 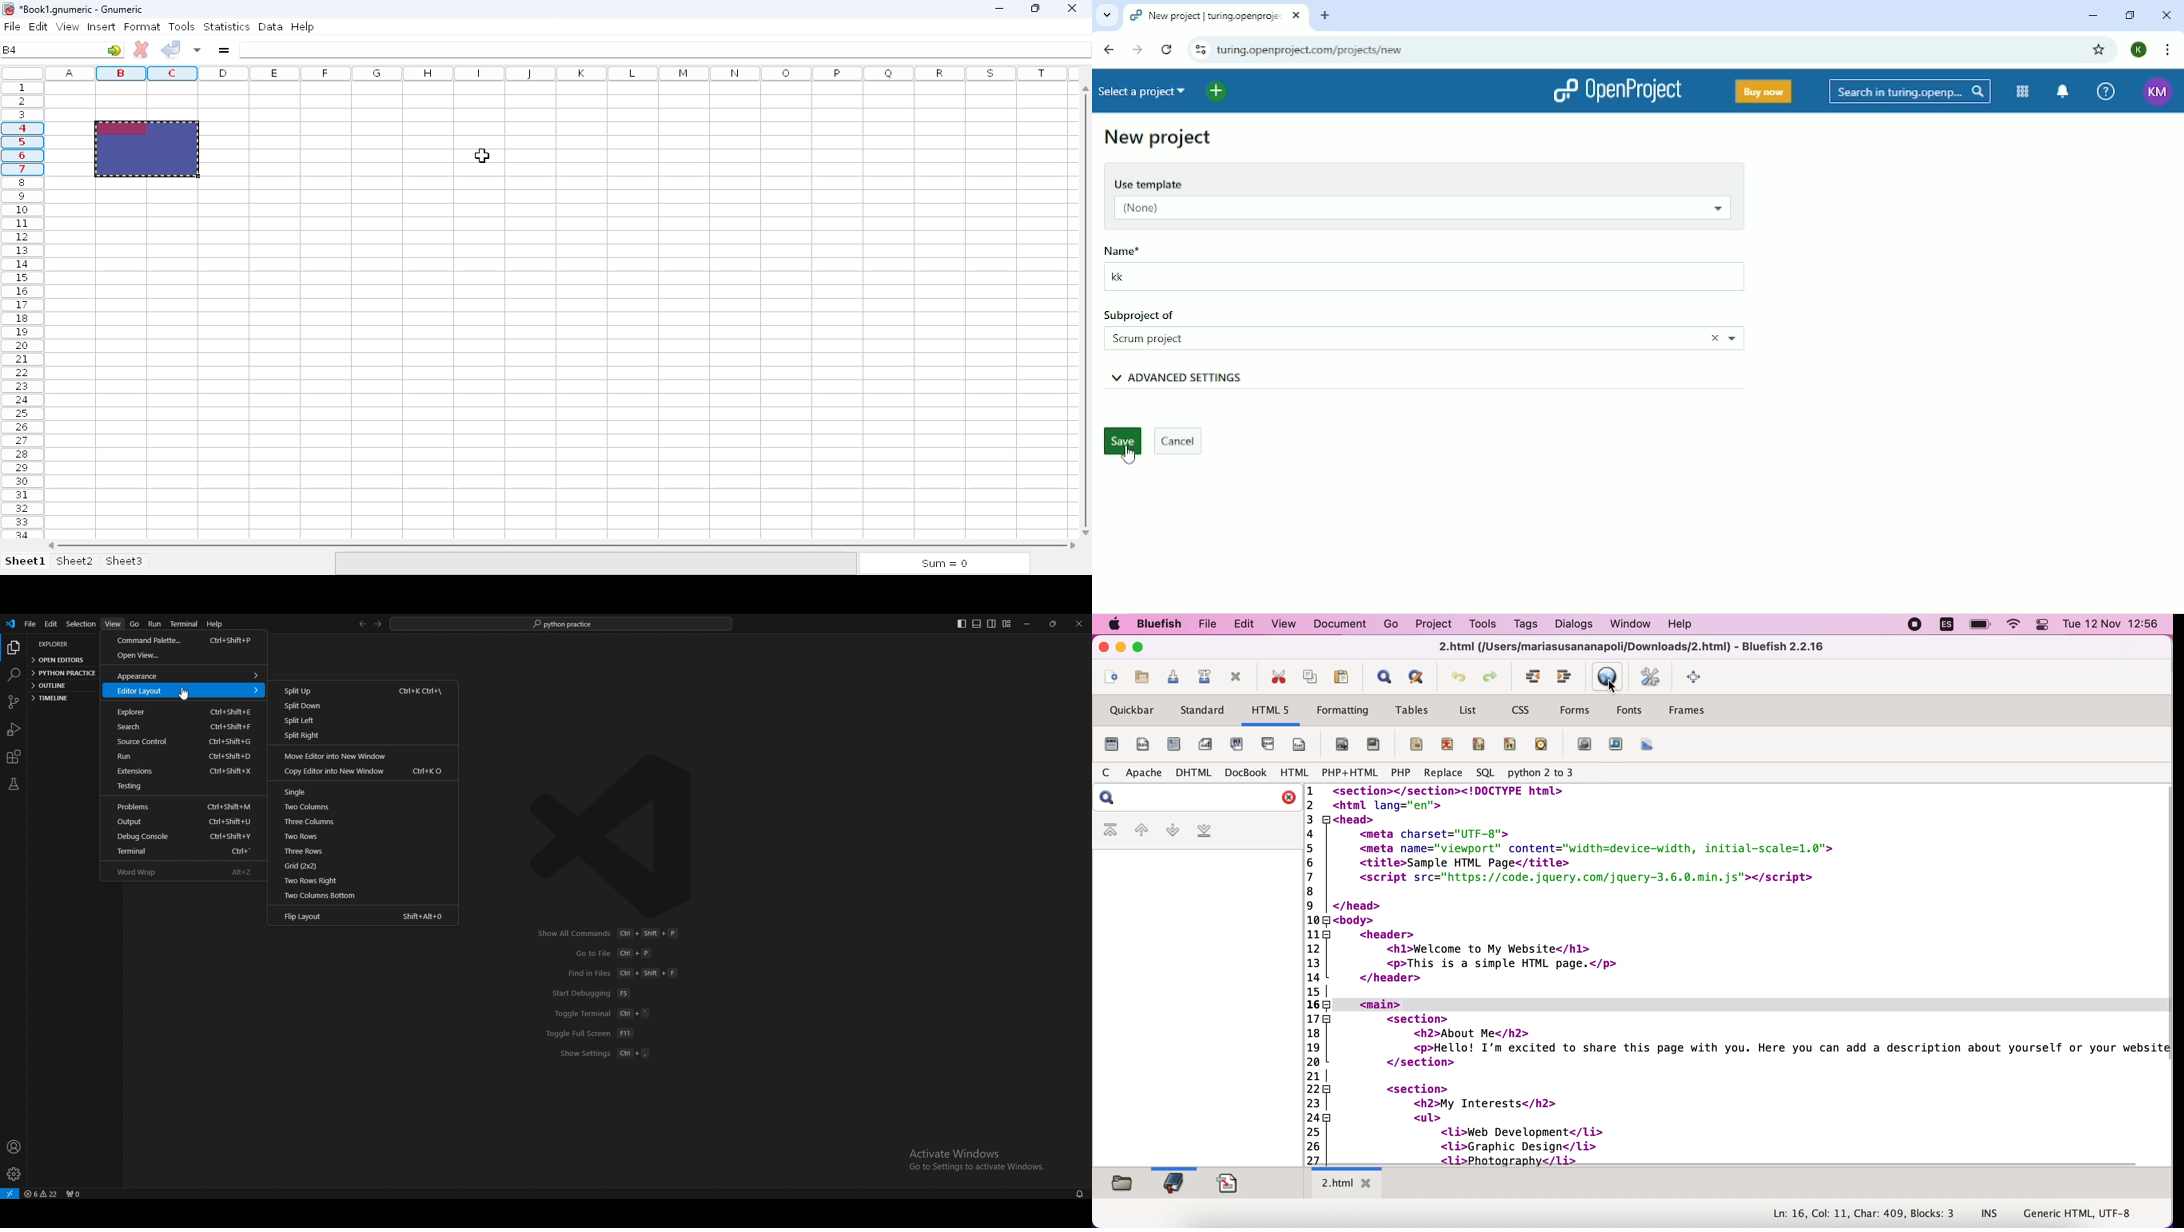 I want to click on dialogs, so click(x=1577, y=626).